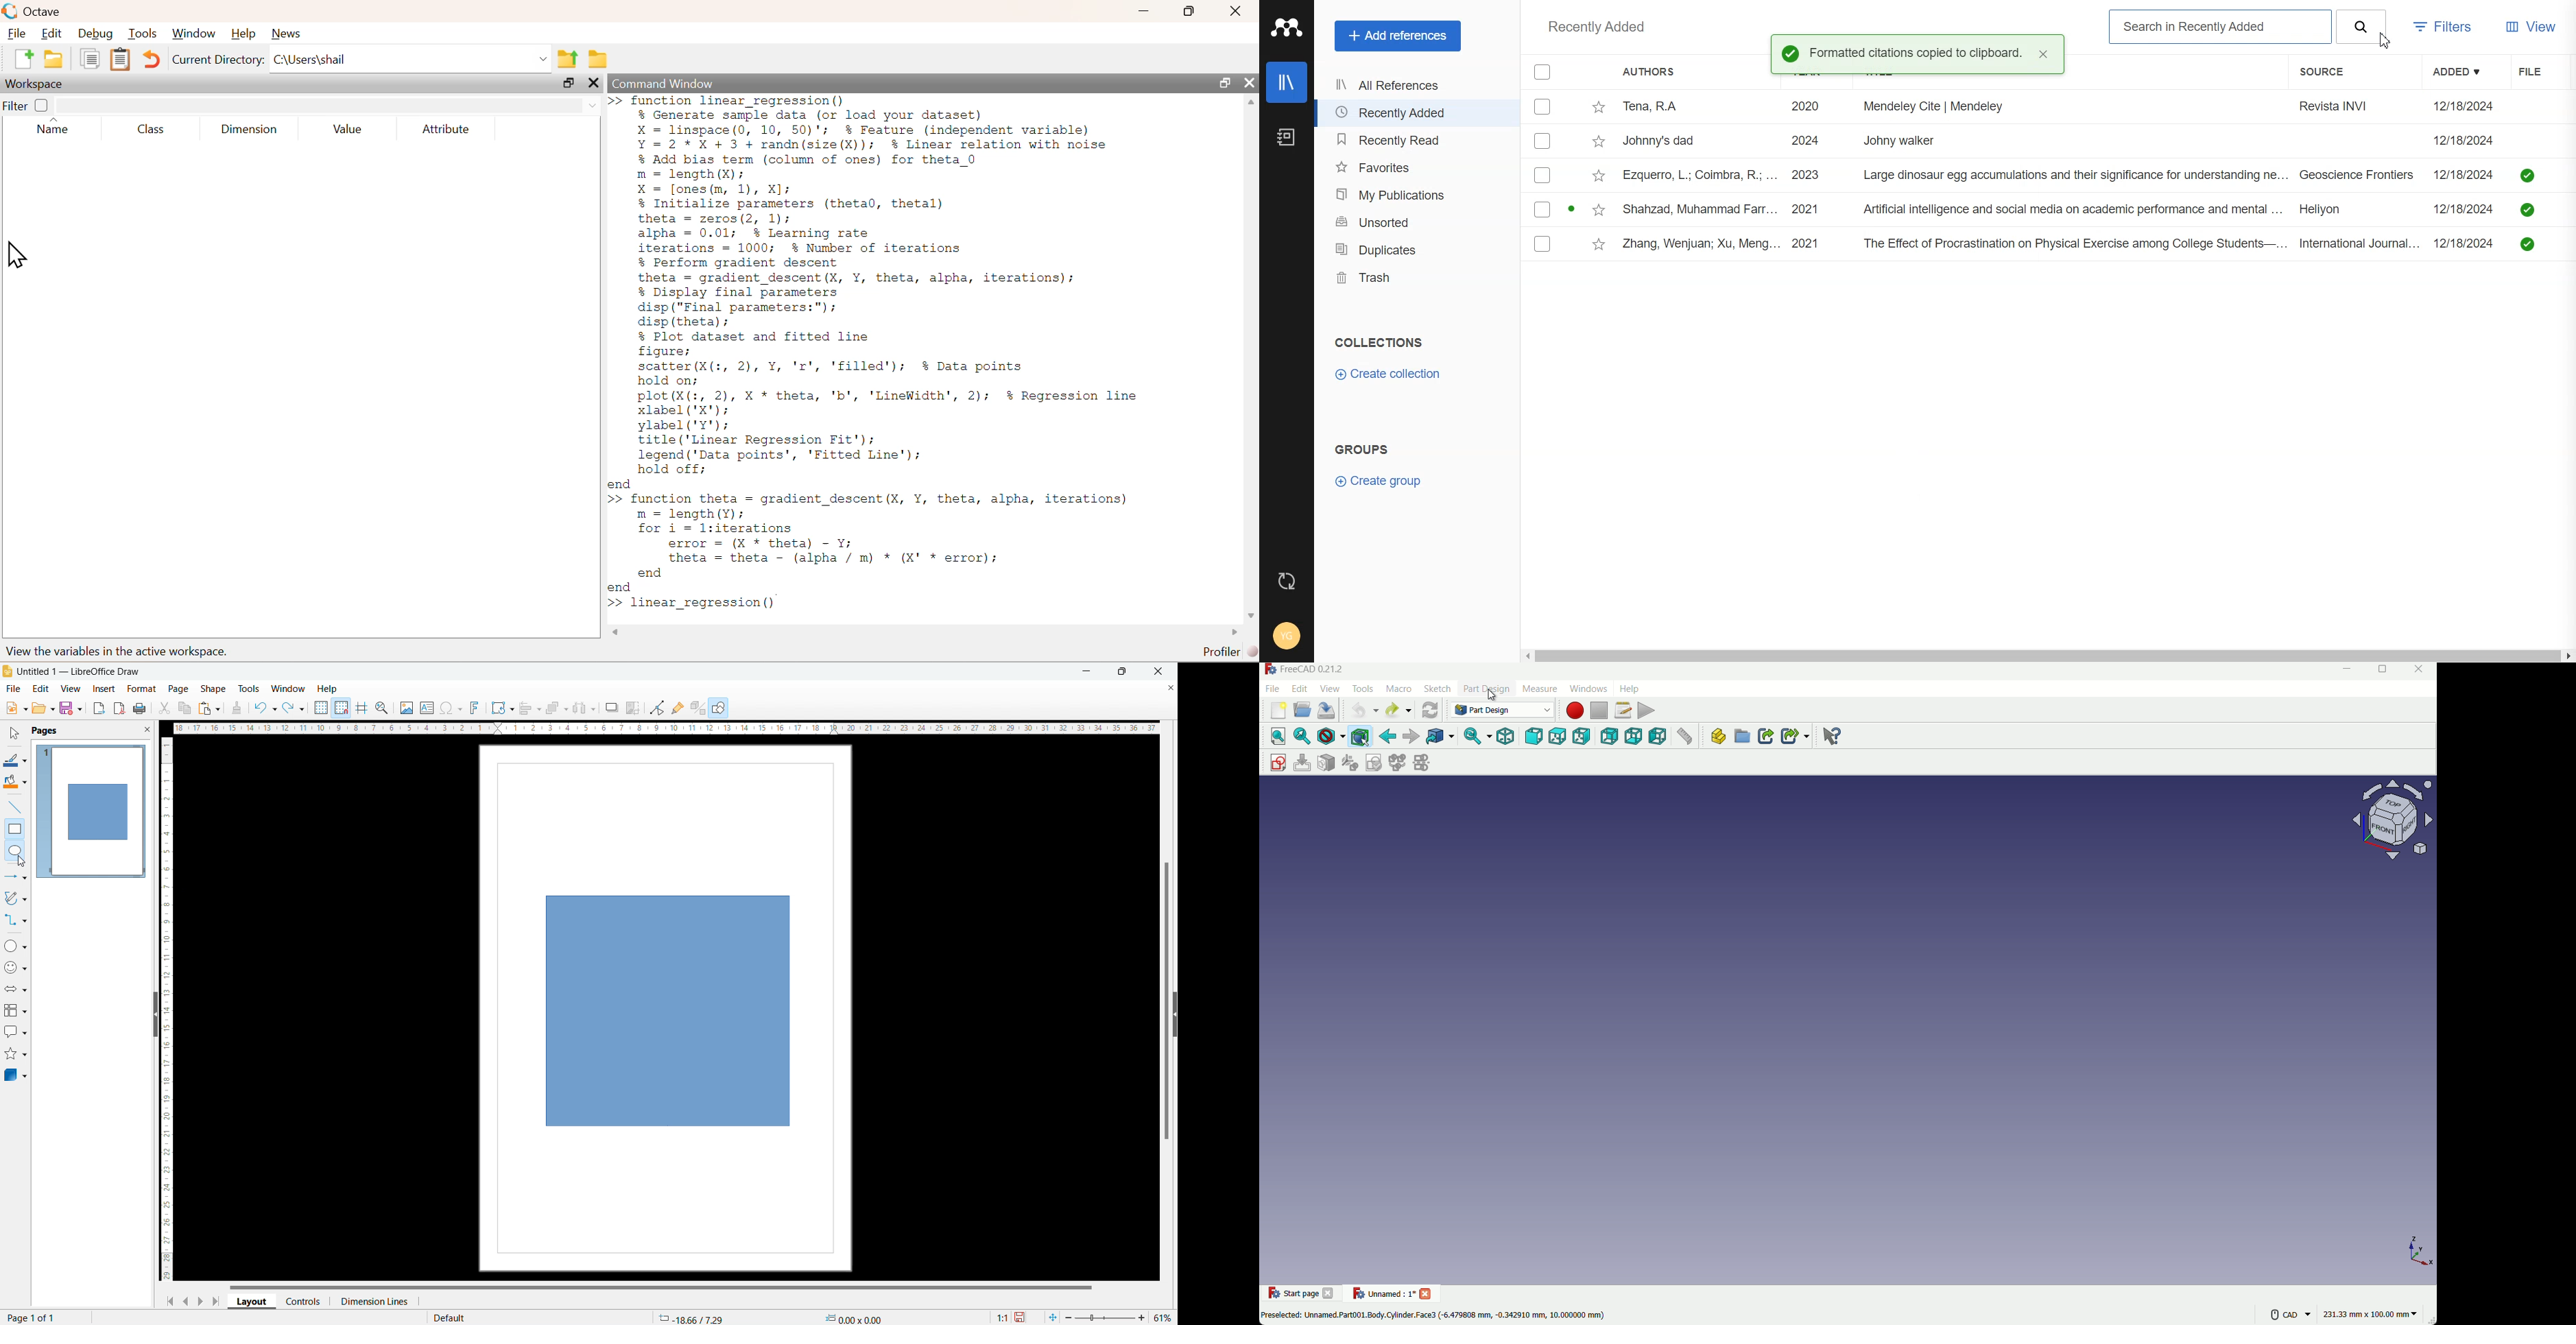 The height and width of the screenshot is (1344, 2576). Describe the element at coordinates (1392, 710) in the screenshot. I see `redo` at that location.